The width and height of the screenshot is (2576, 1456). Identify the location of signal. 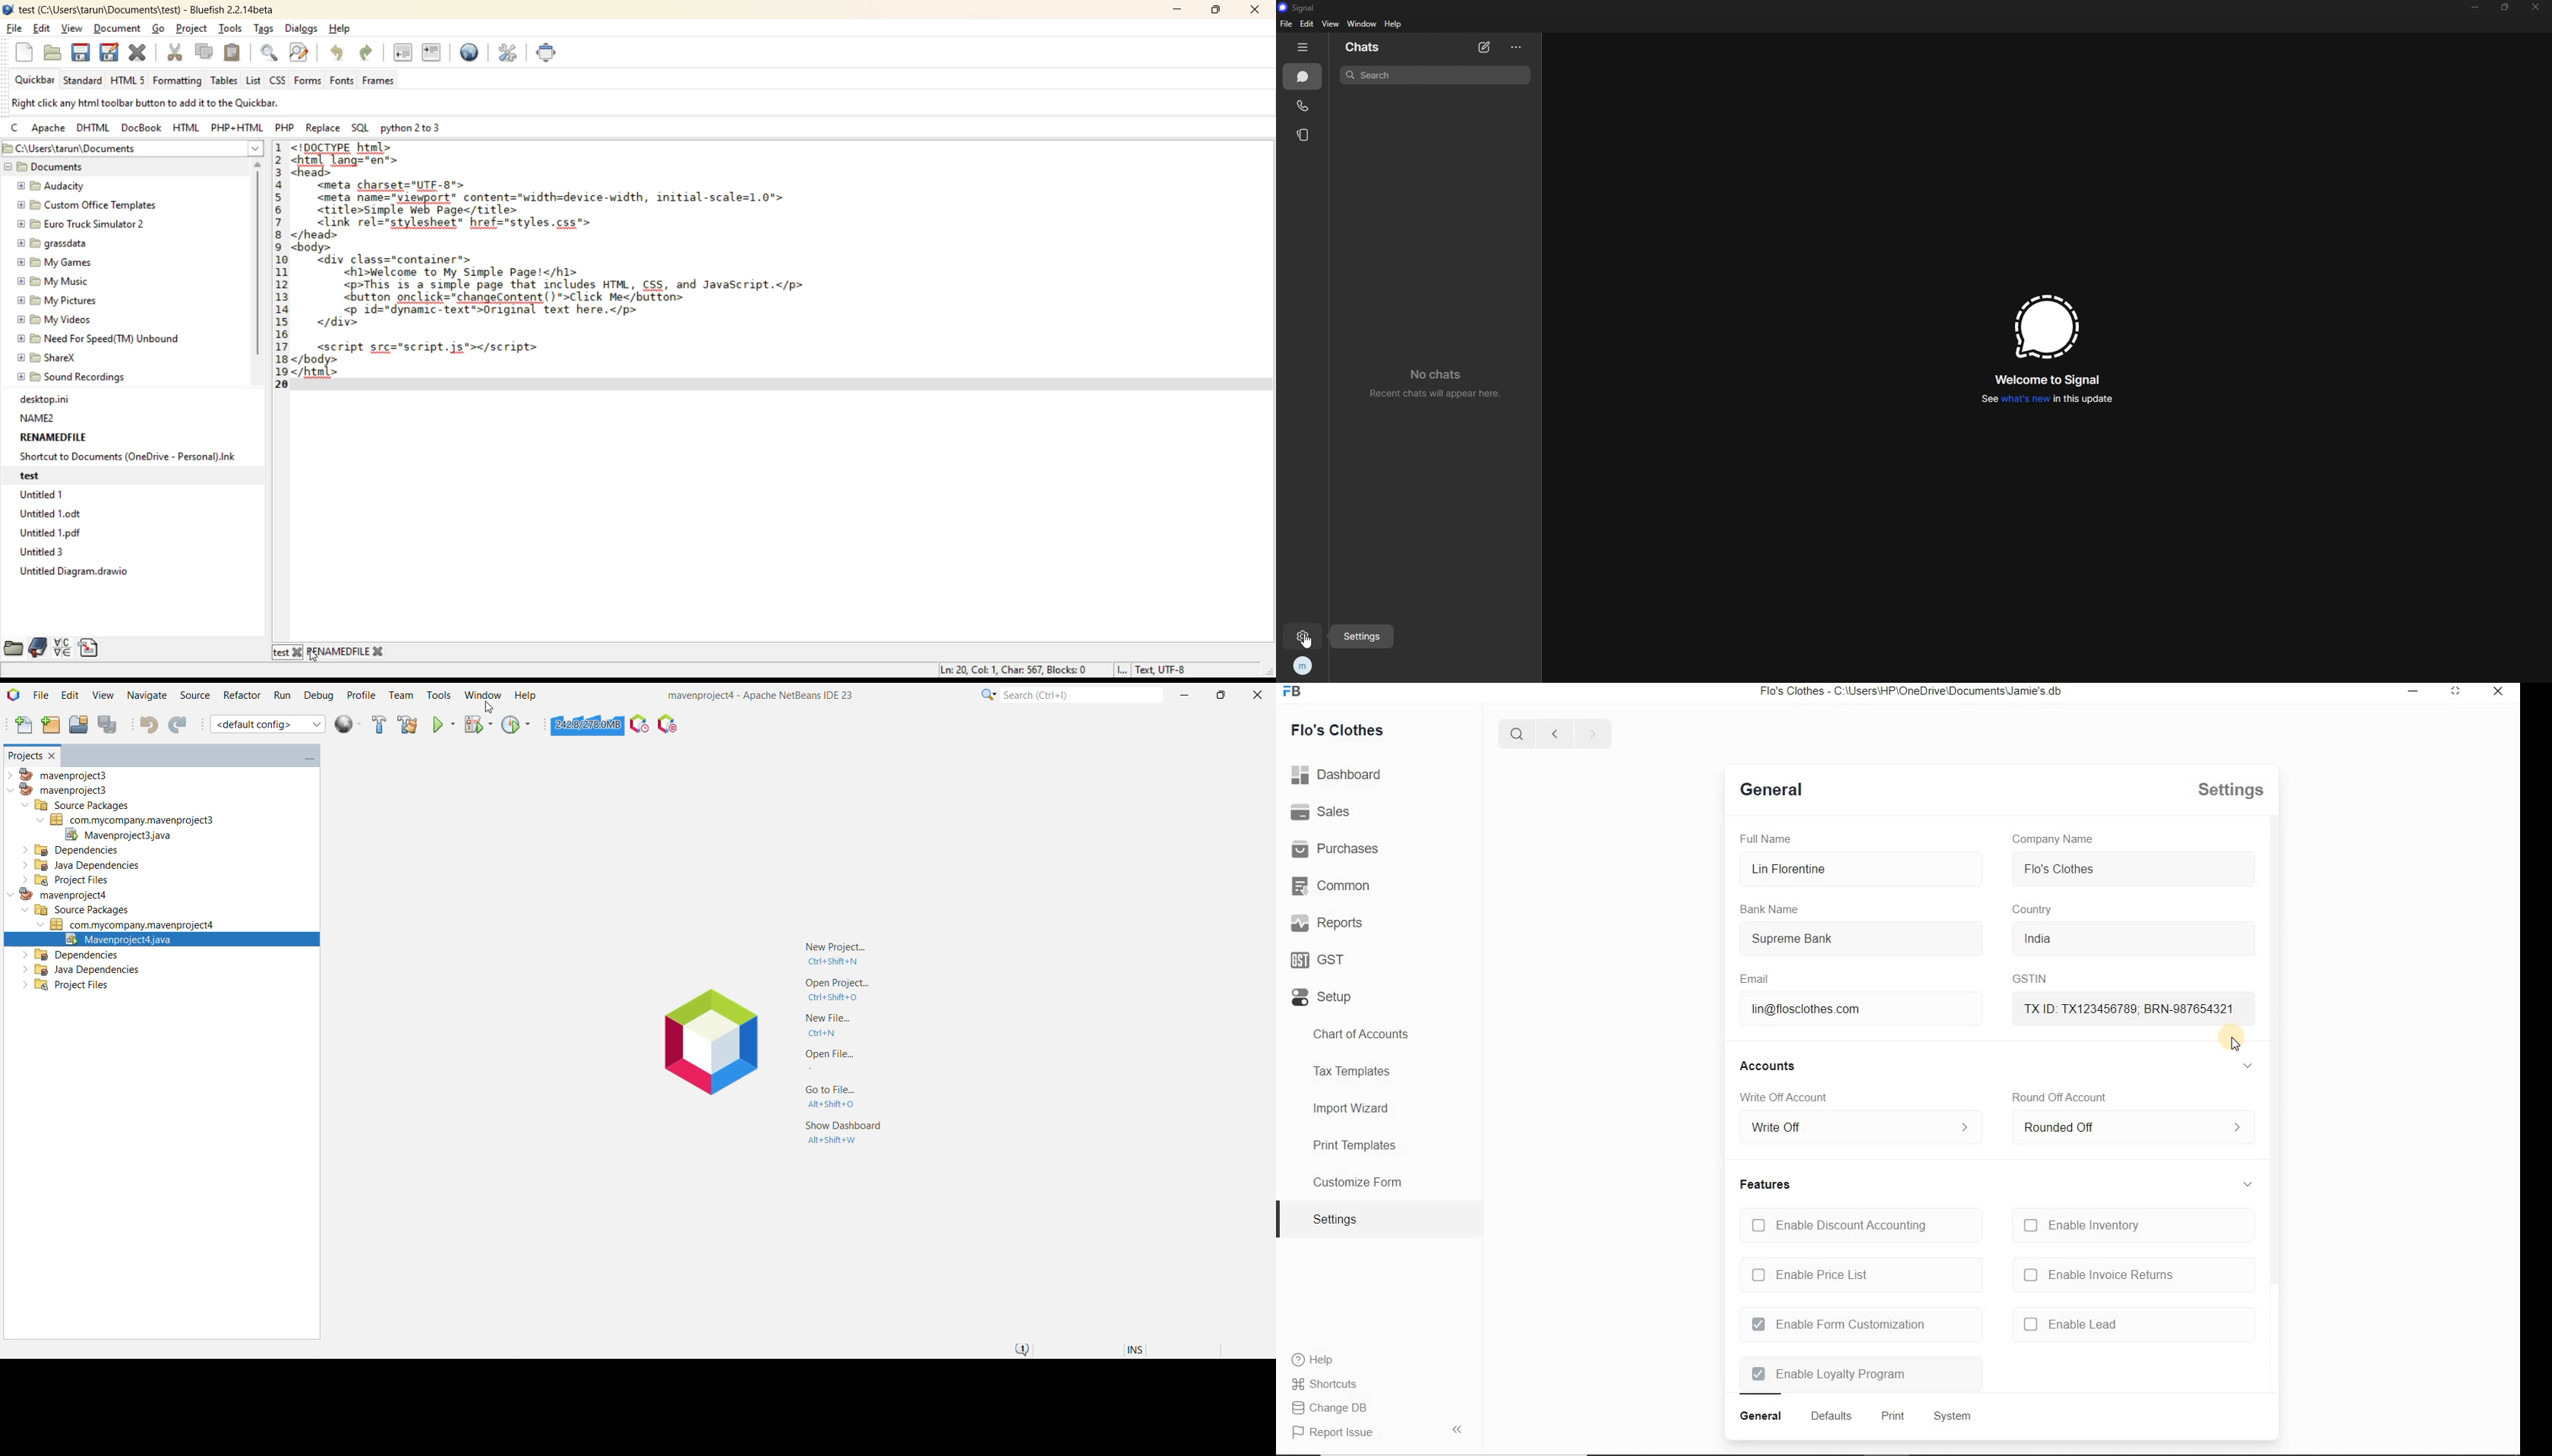
(1307, 7).